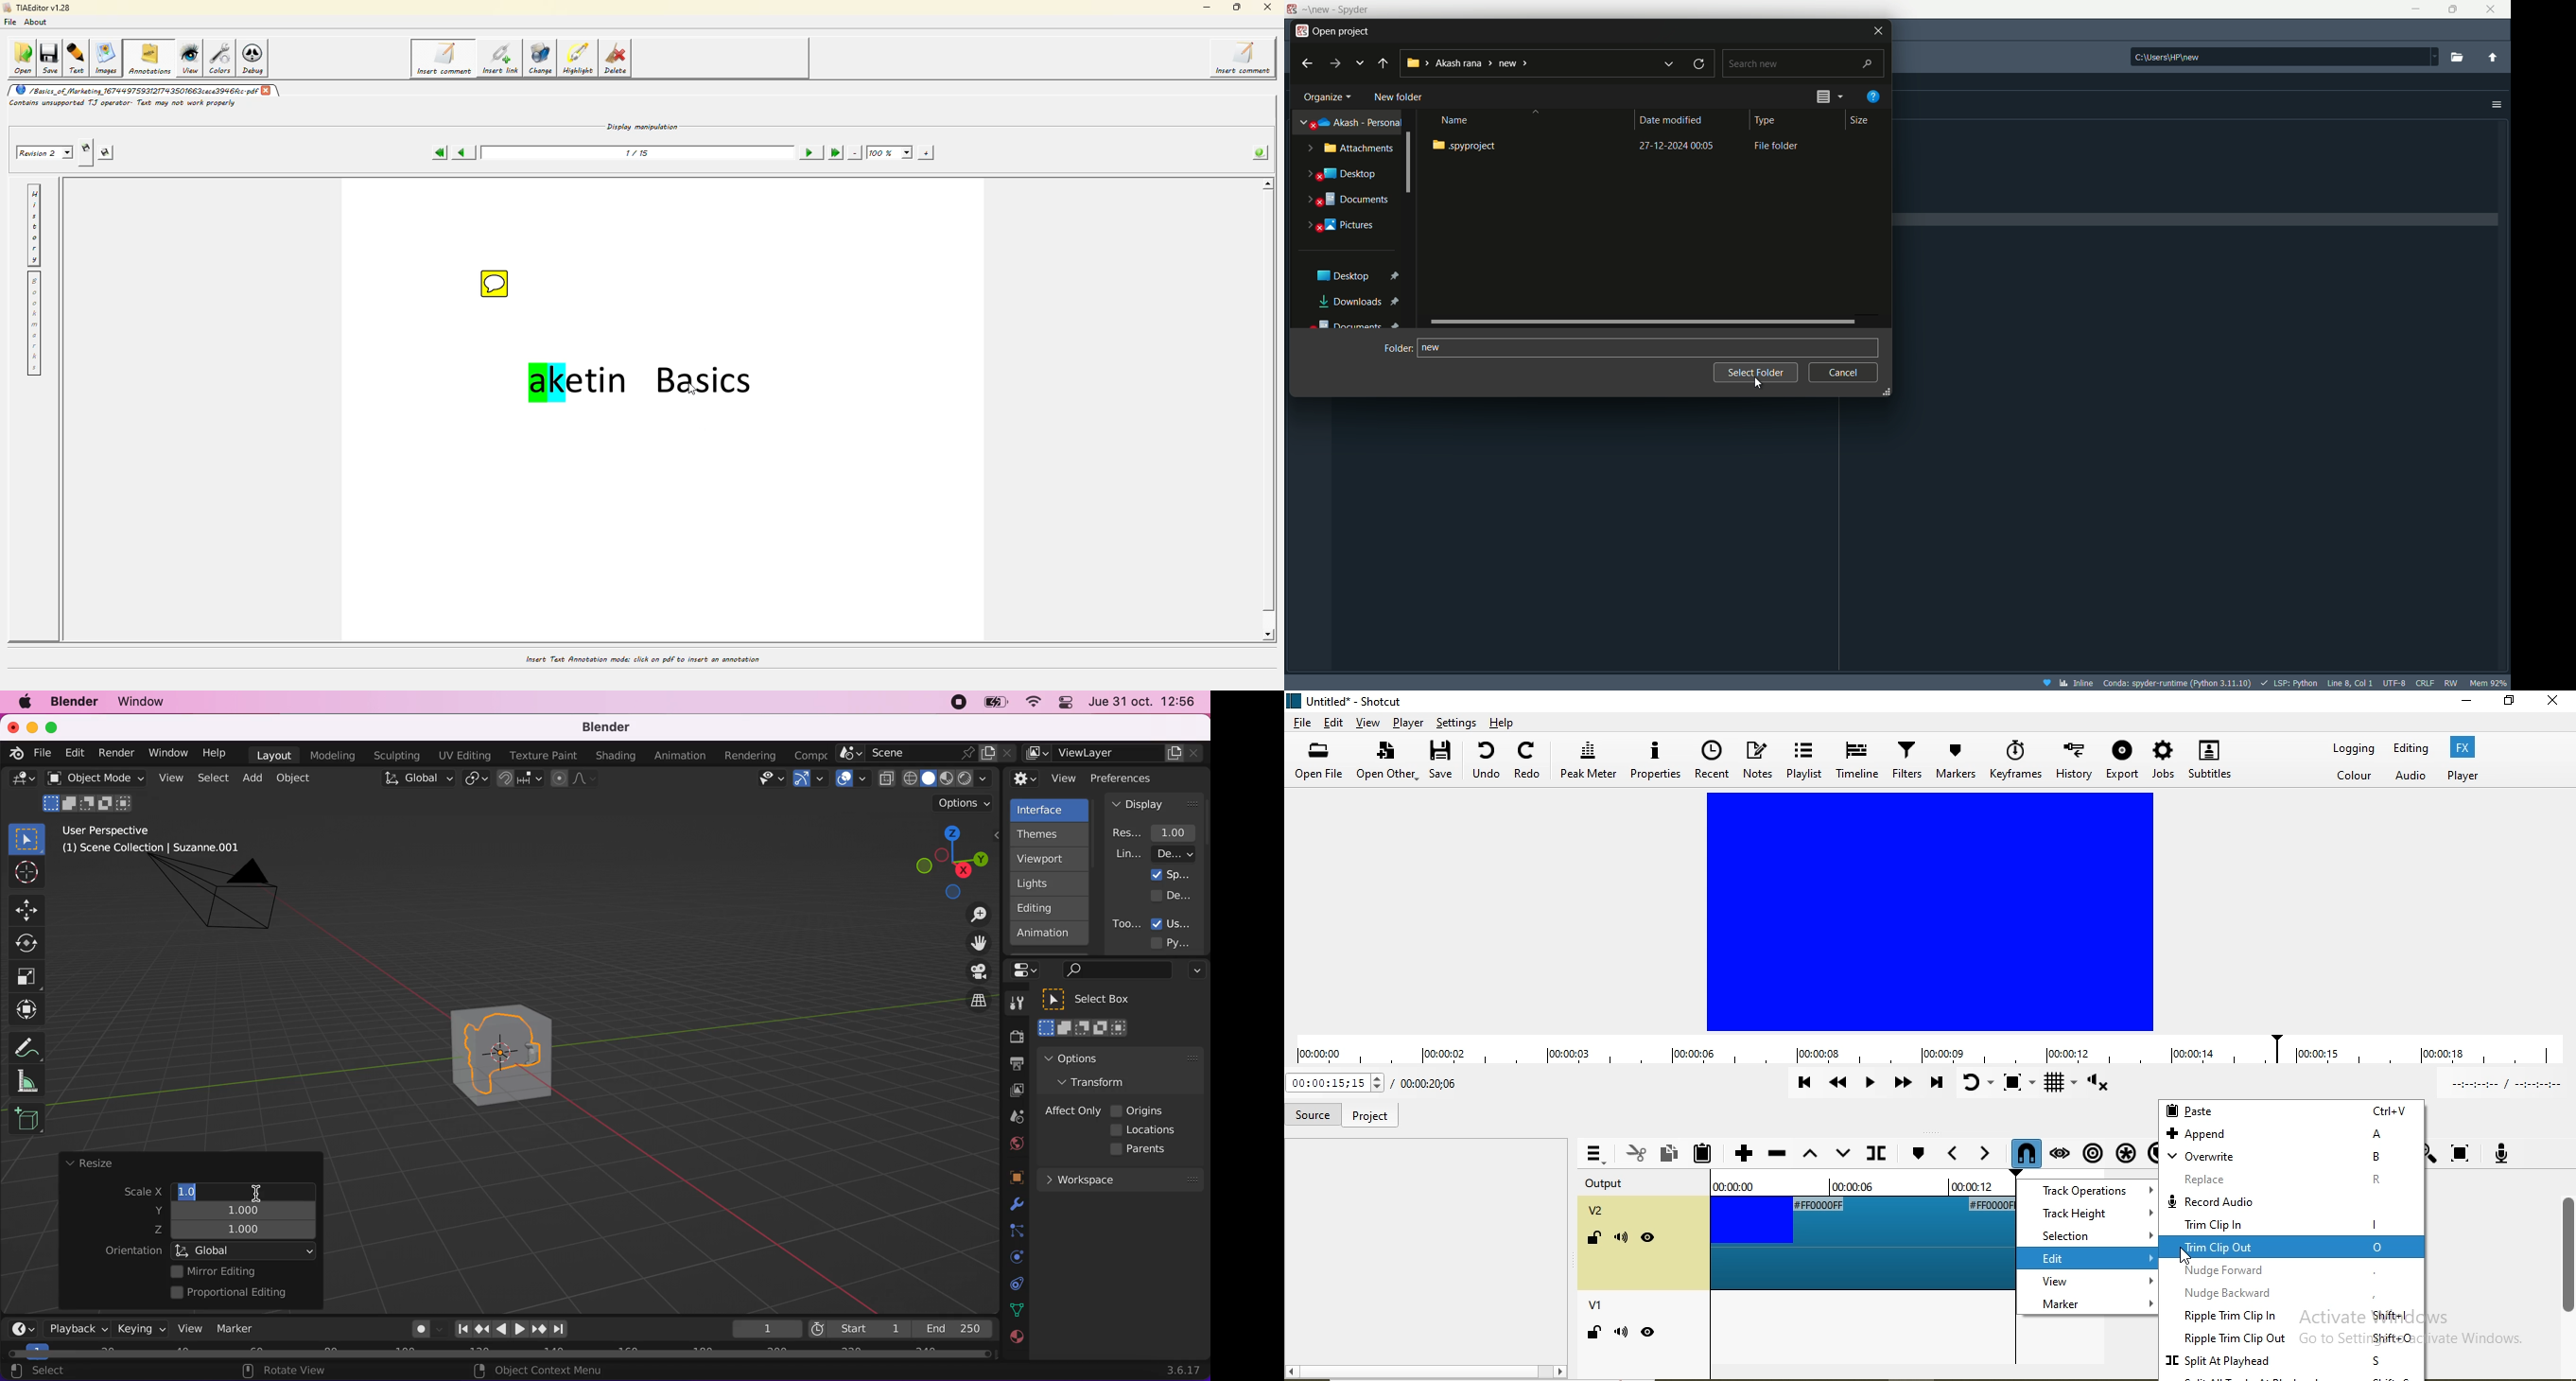 The width and height of the screenshot is (2576, 1400). I want to click on camera, so click(226, 903).